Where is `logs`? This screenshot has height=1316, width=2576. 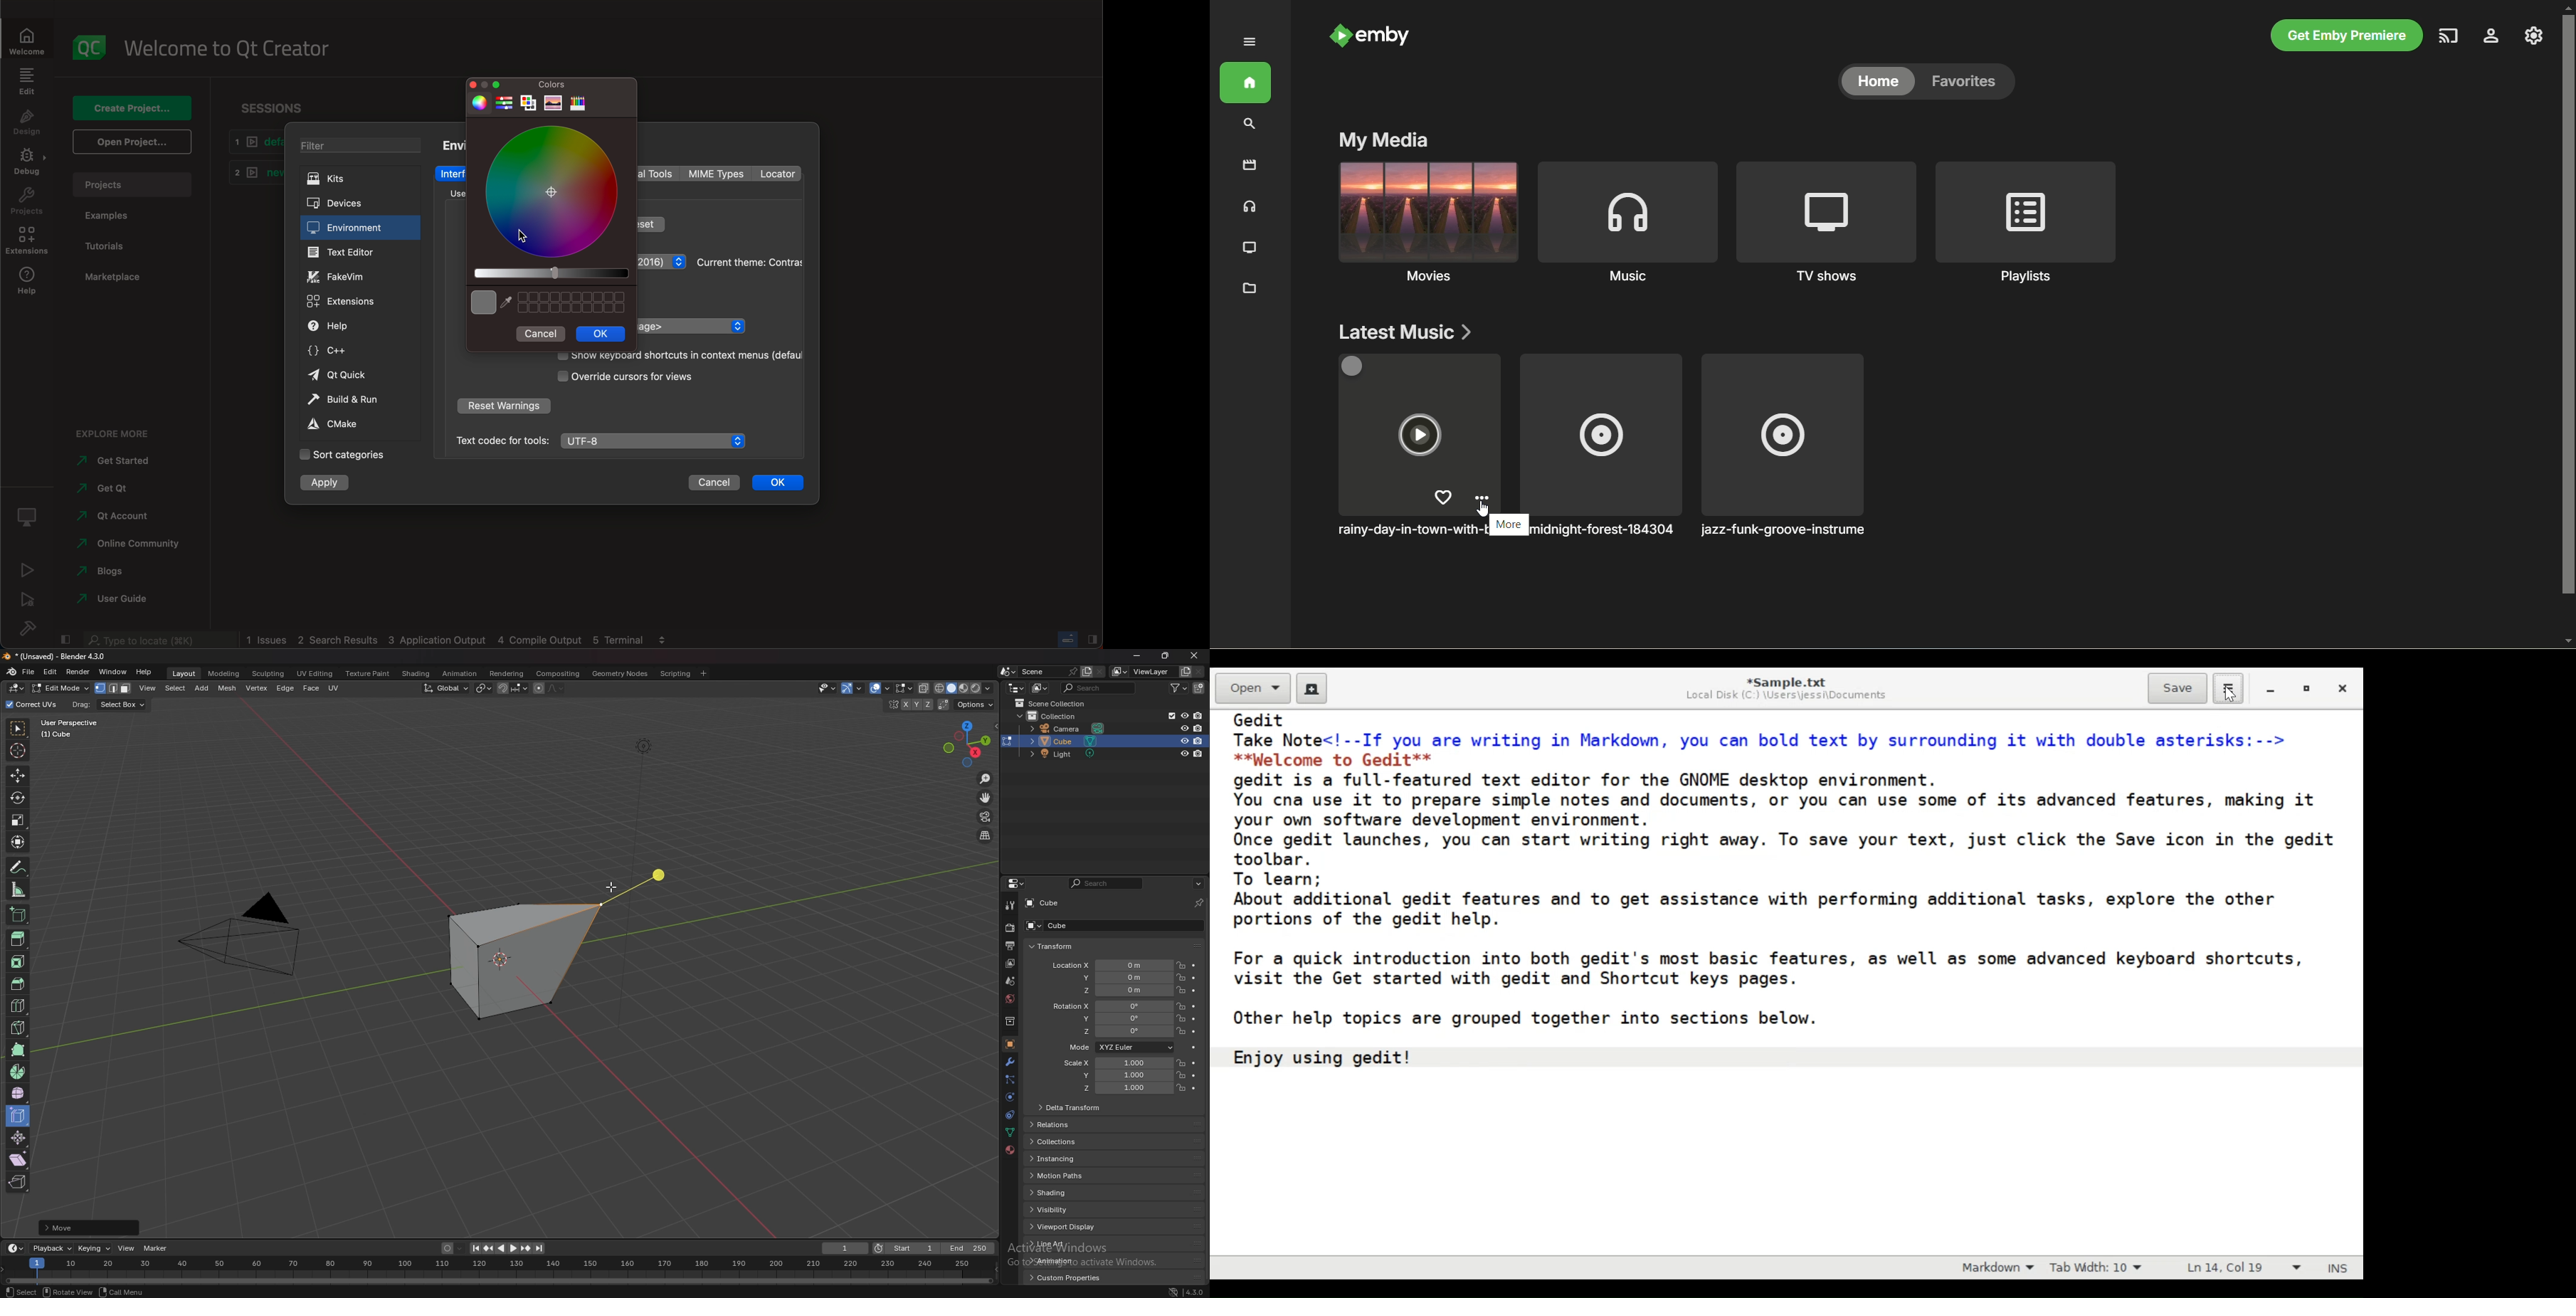 logs is located at coordinates (446, 640).